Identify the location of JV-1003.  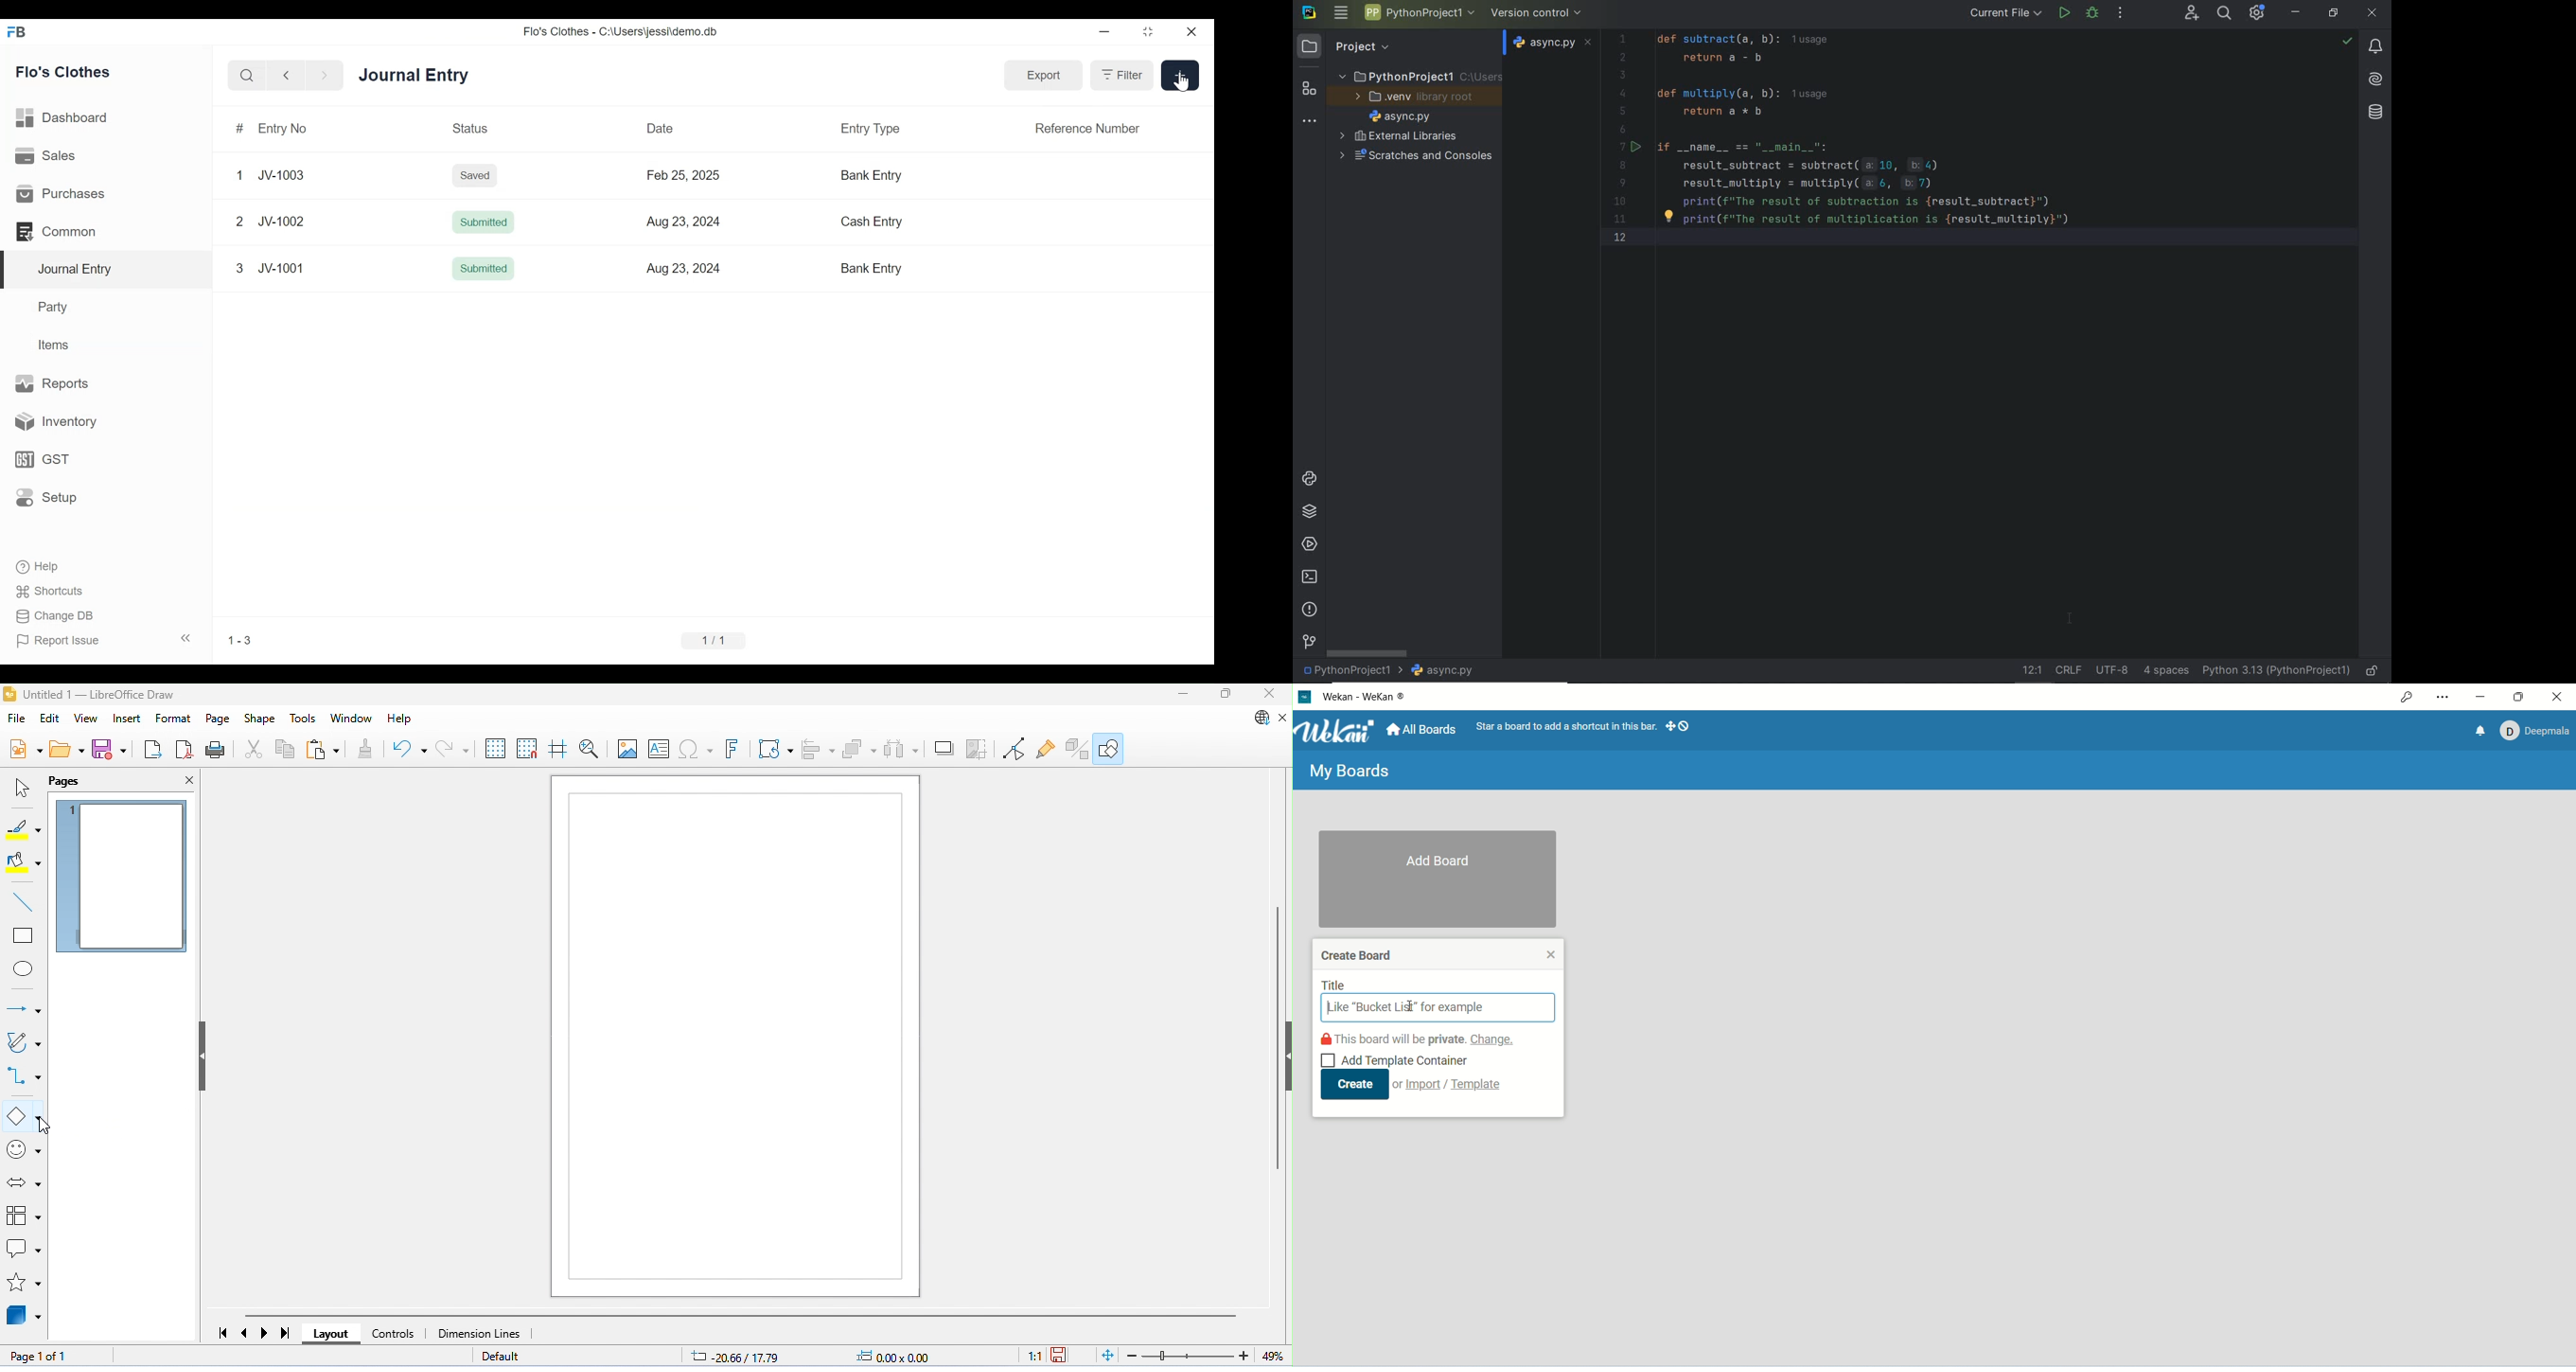
(280, 174).